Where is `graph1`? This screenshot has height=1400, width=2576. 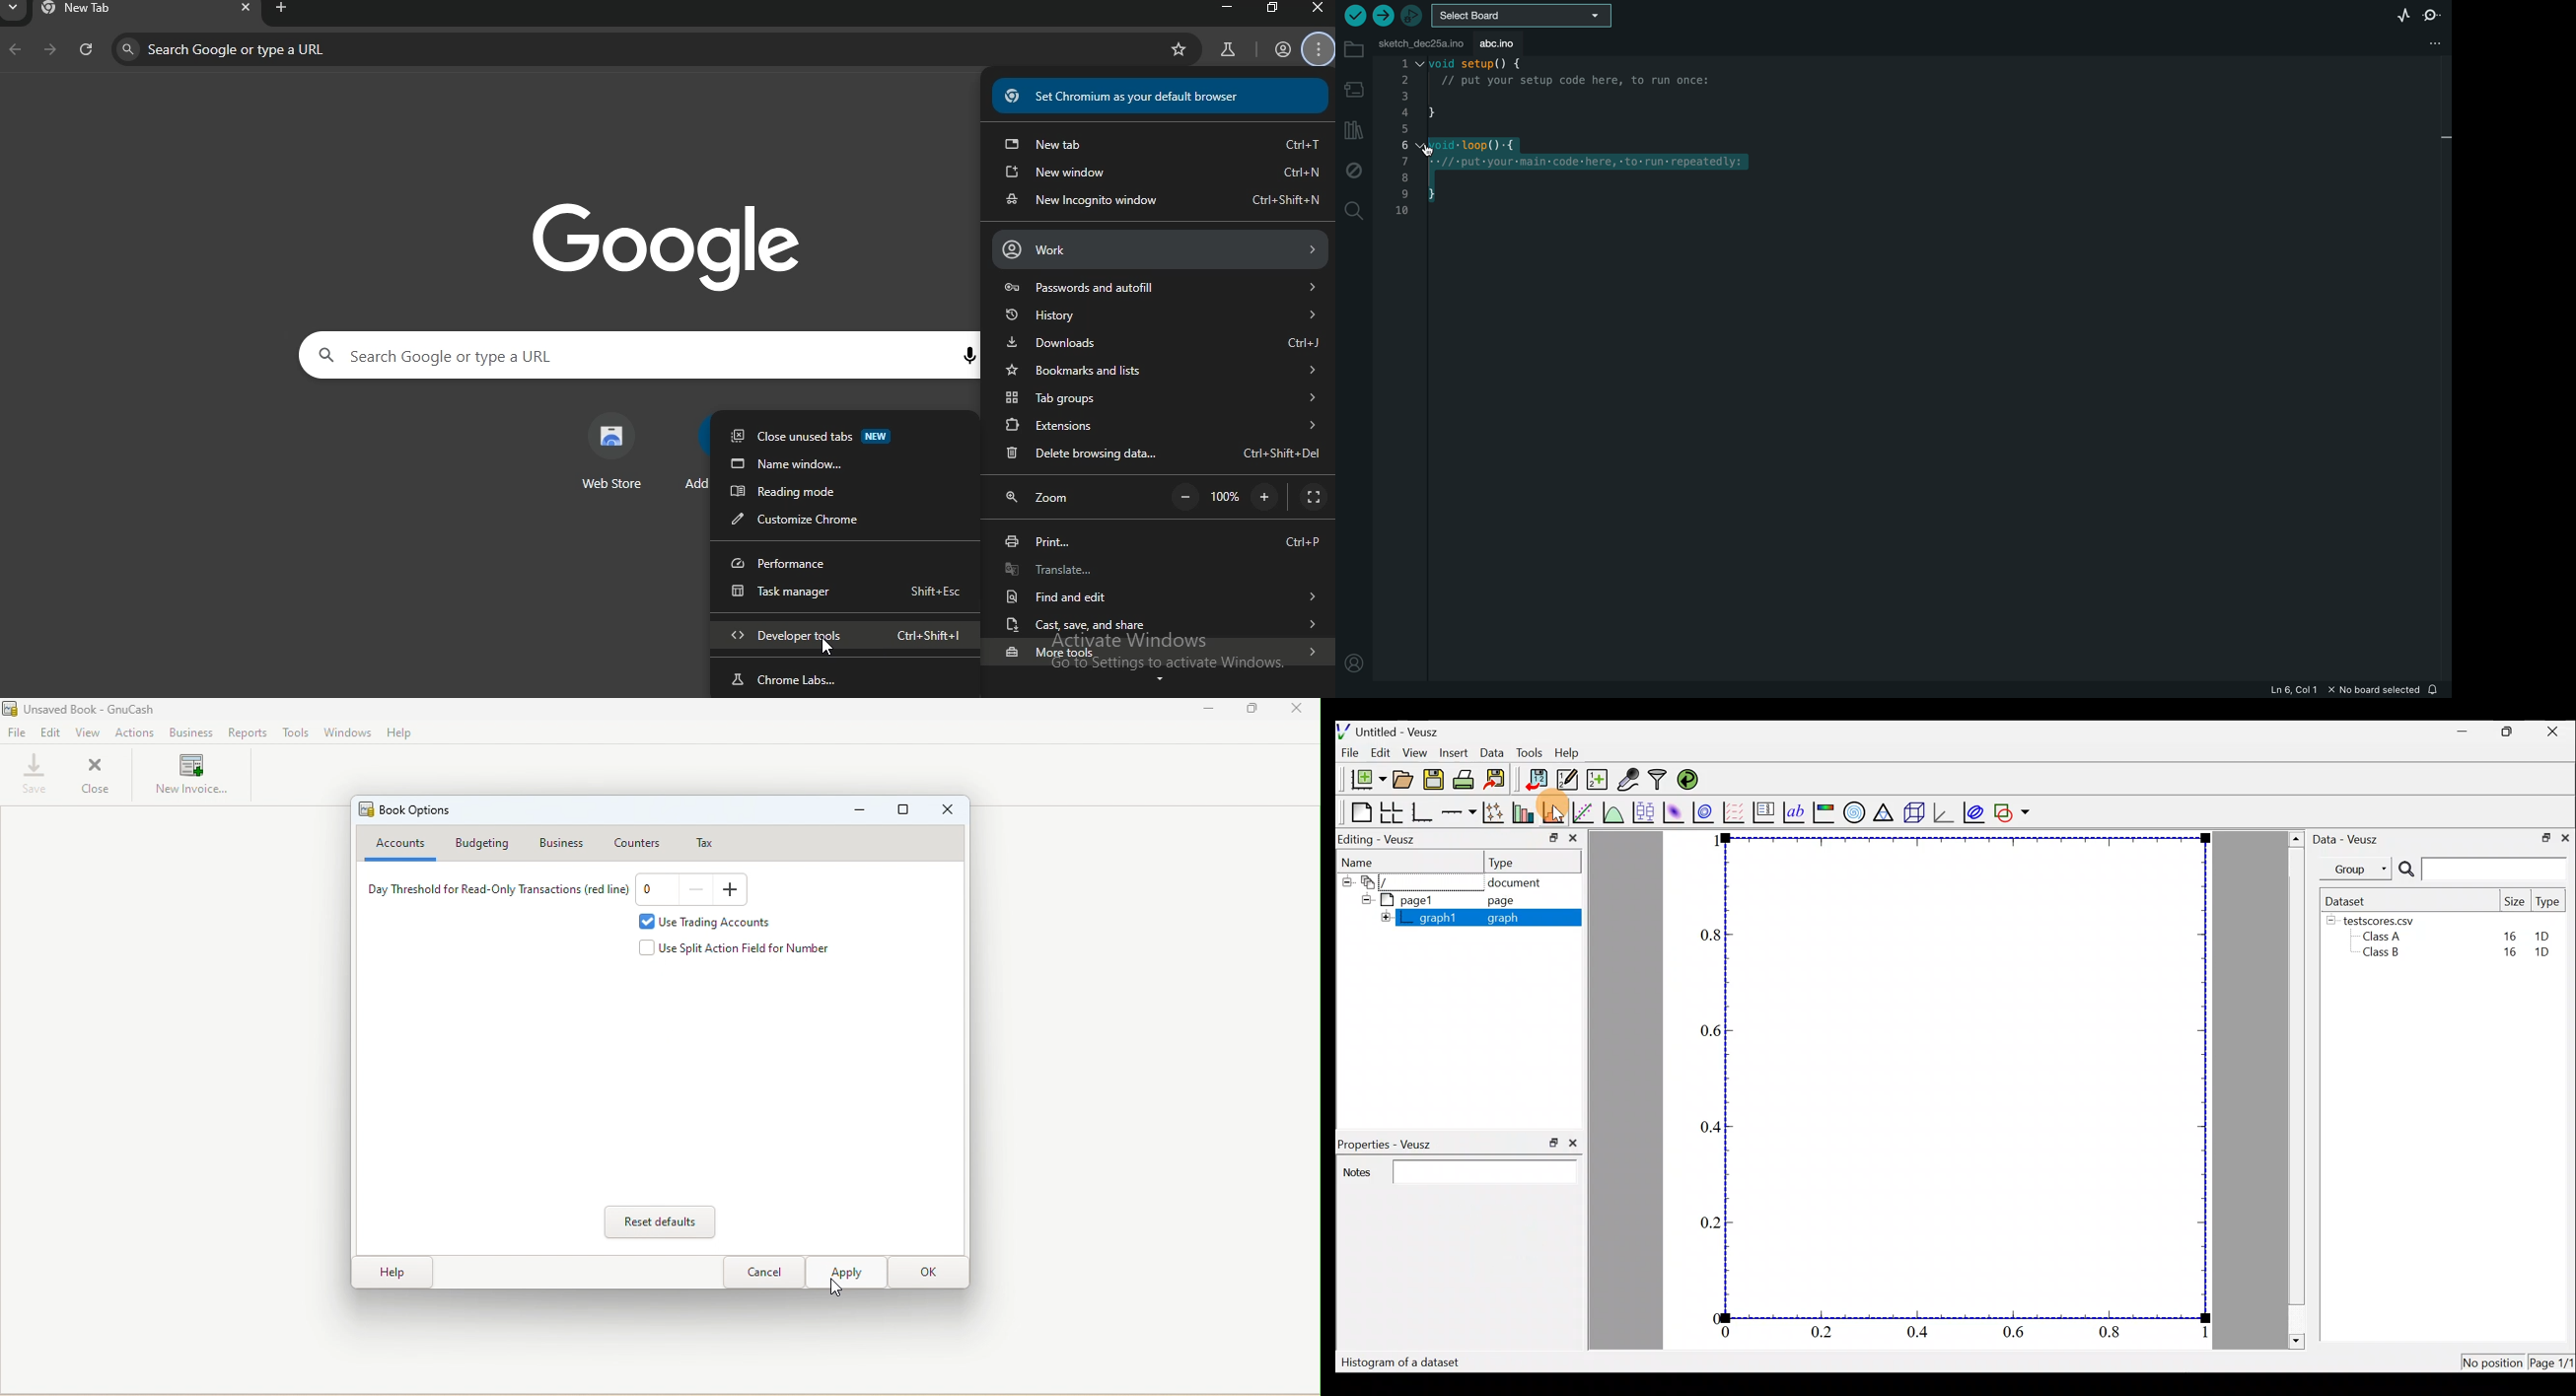 graph1 is located at coordinates (1435, 917).